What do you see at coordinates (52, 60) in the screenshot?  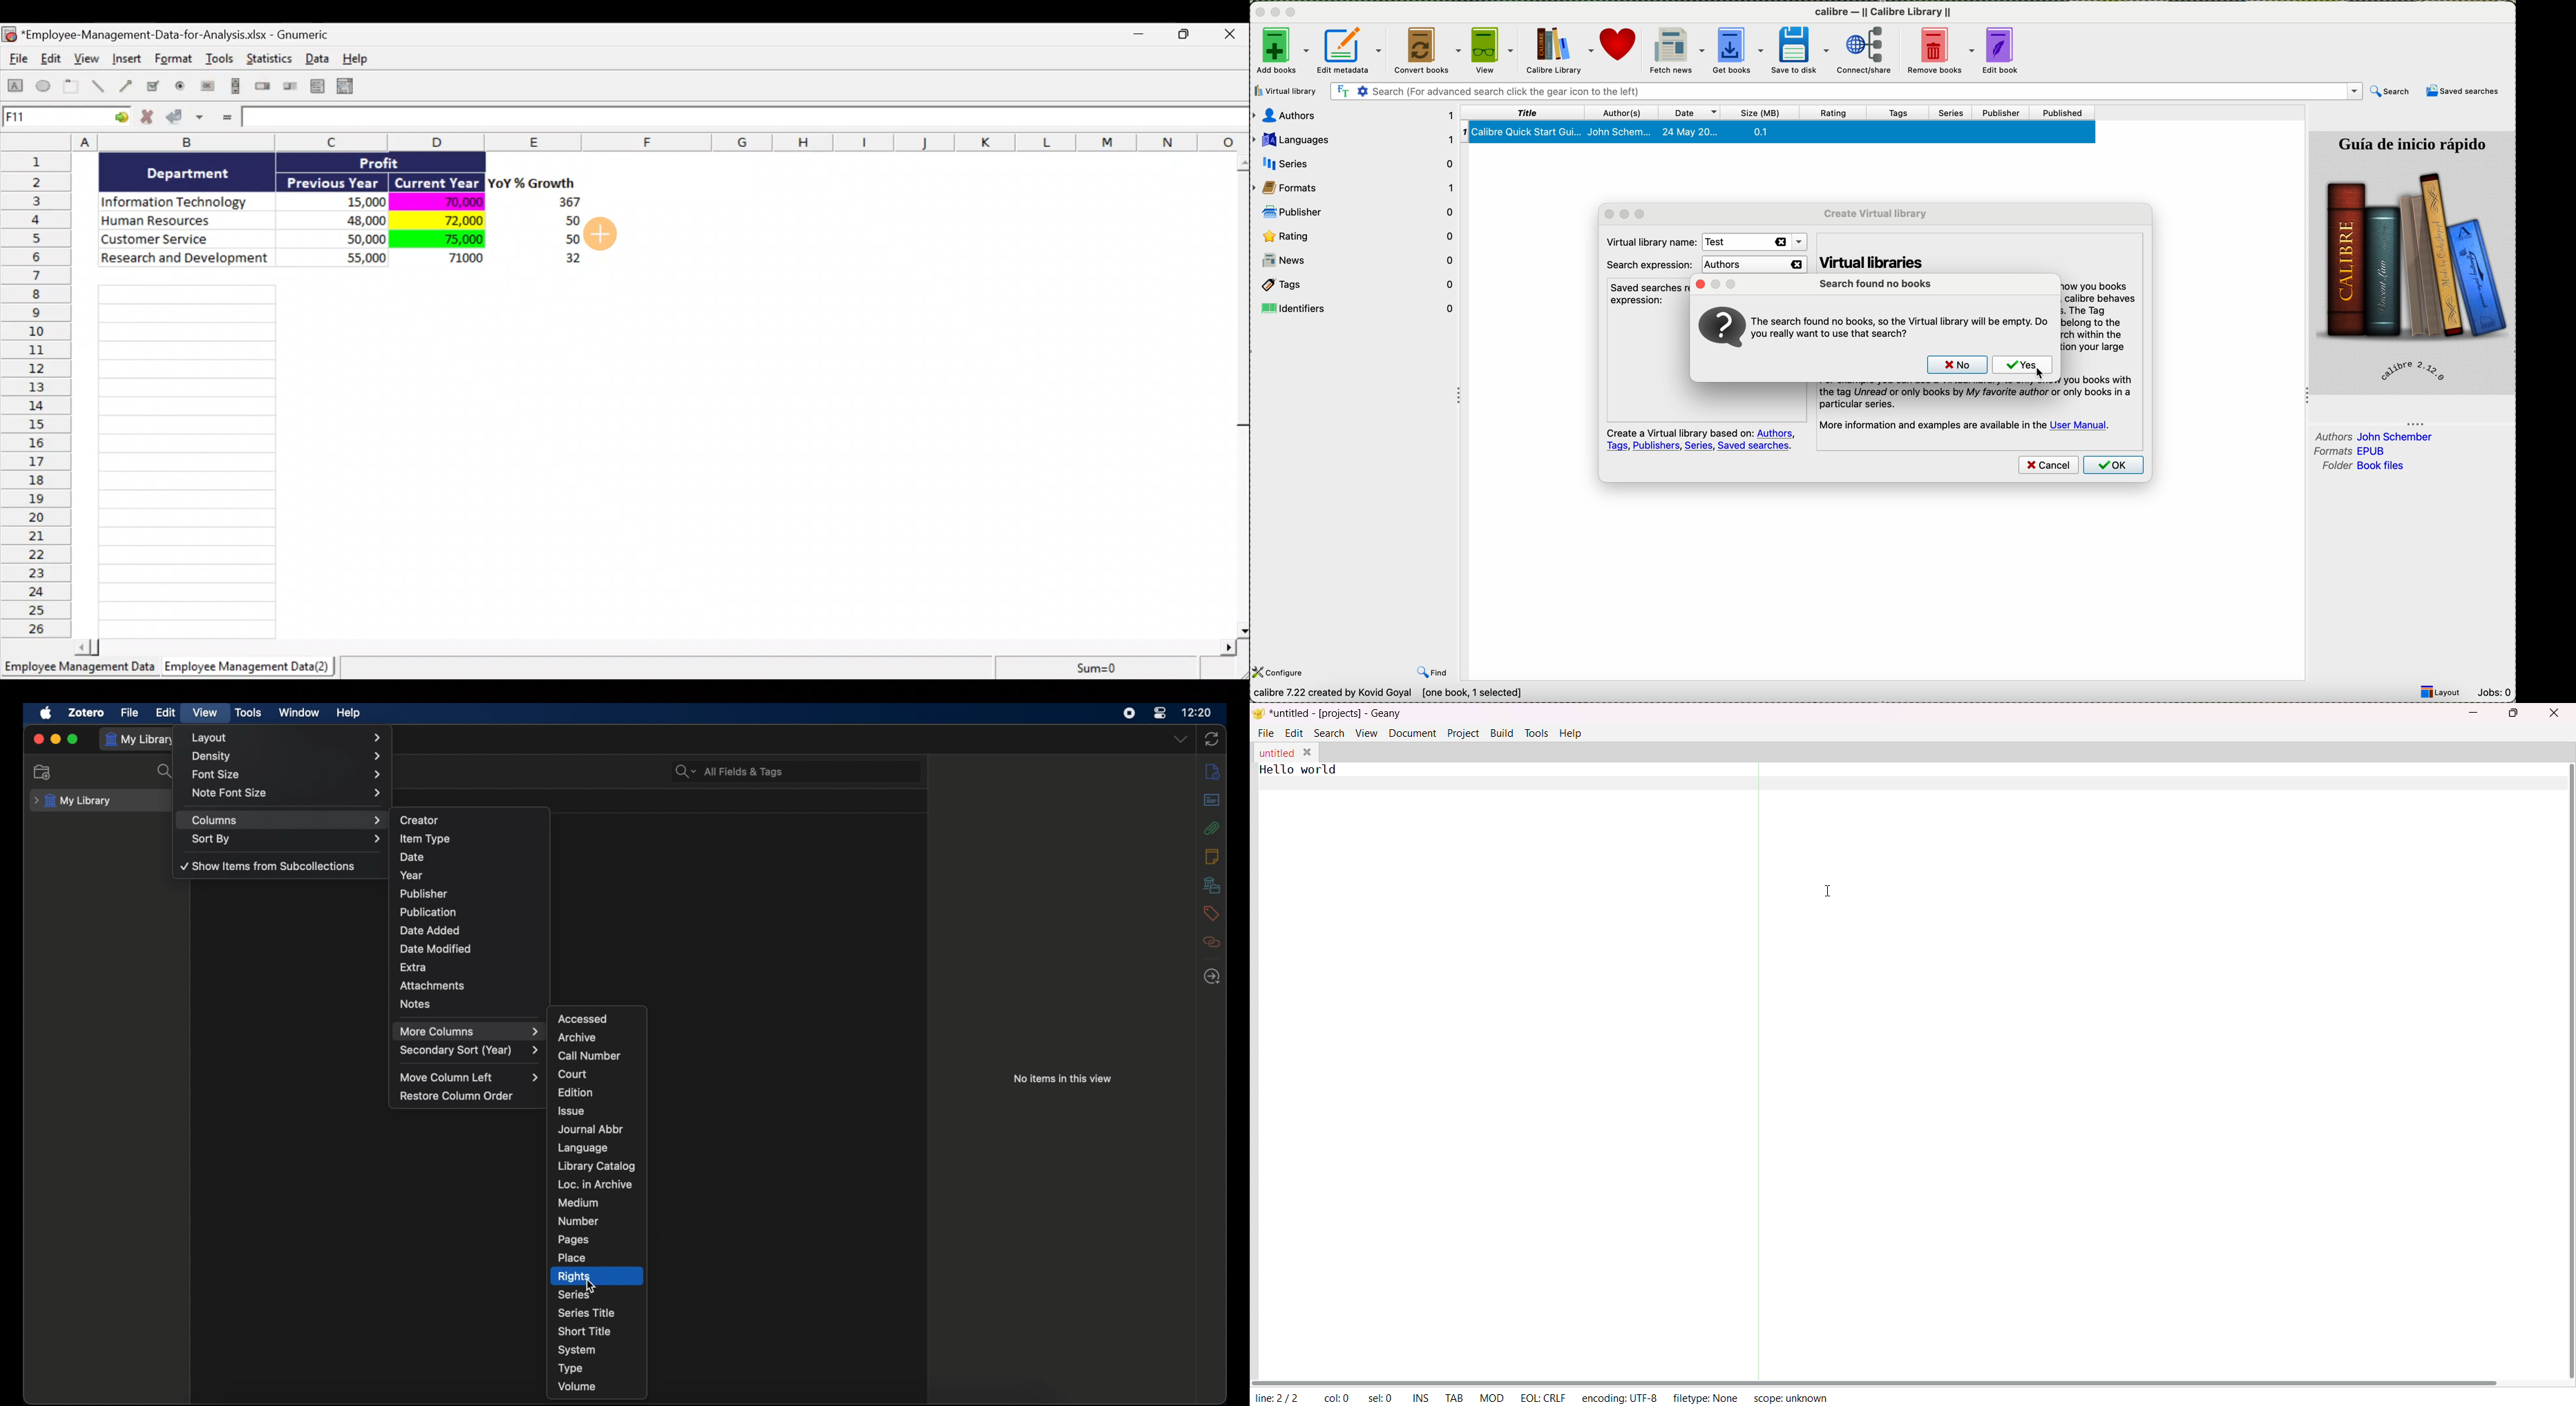 I see `Edit` at bounding box center [52, 60].